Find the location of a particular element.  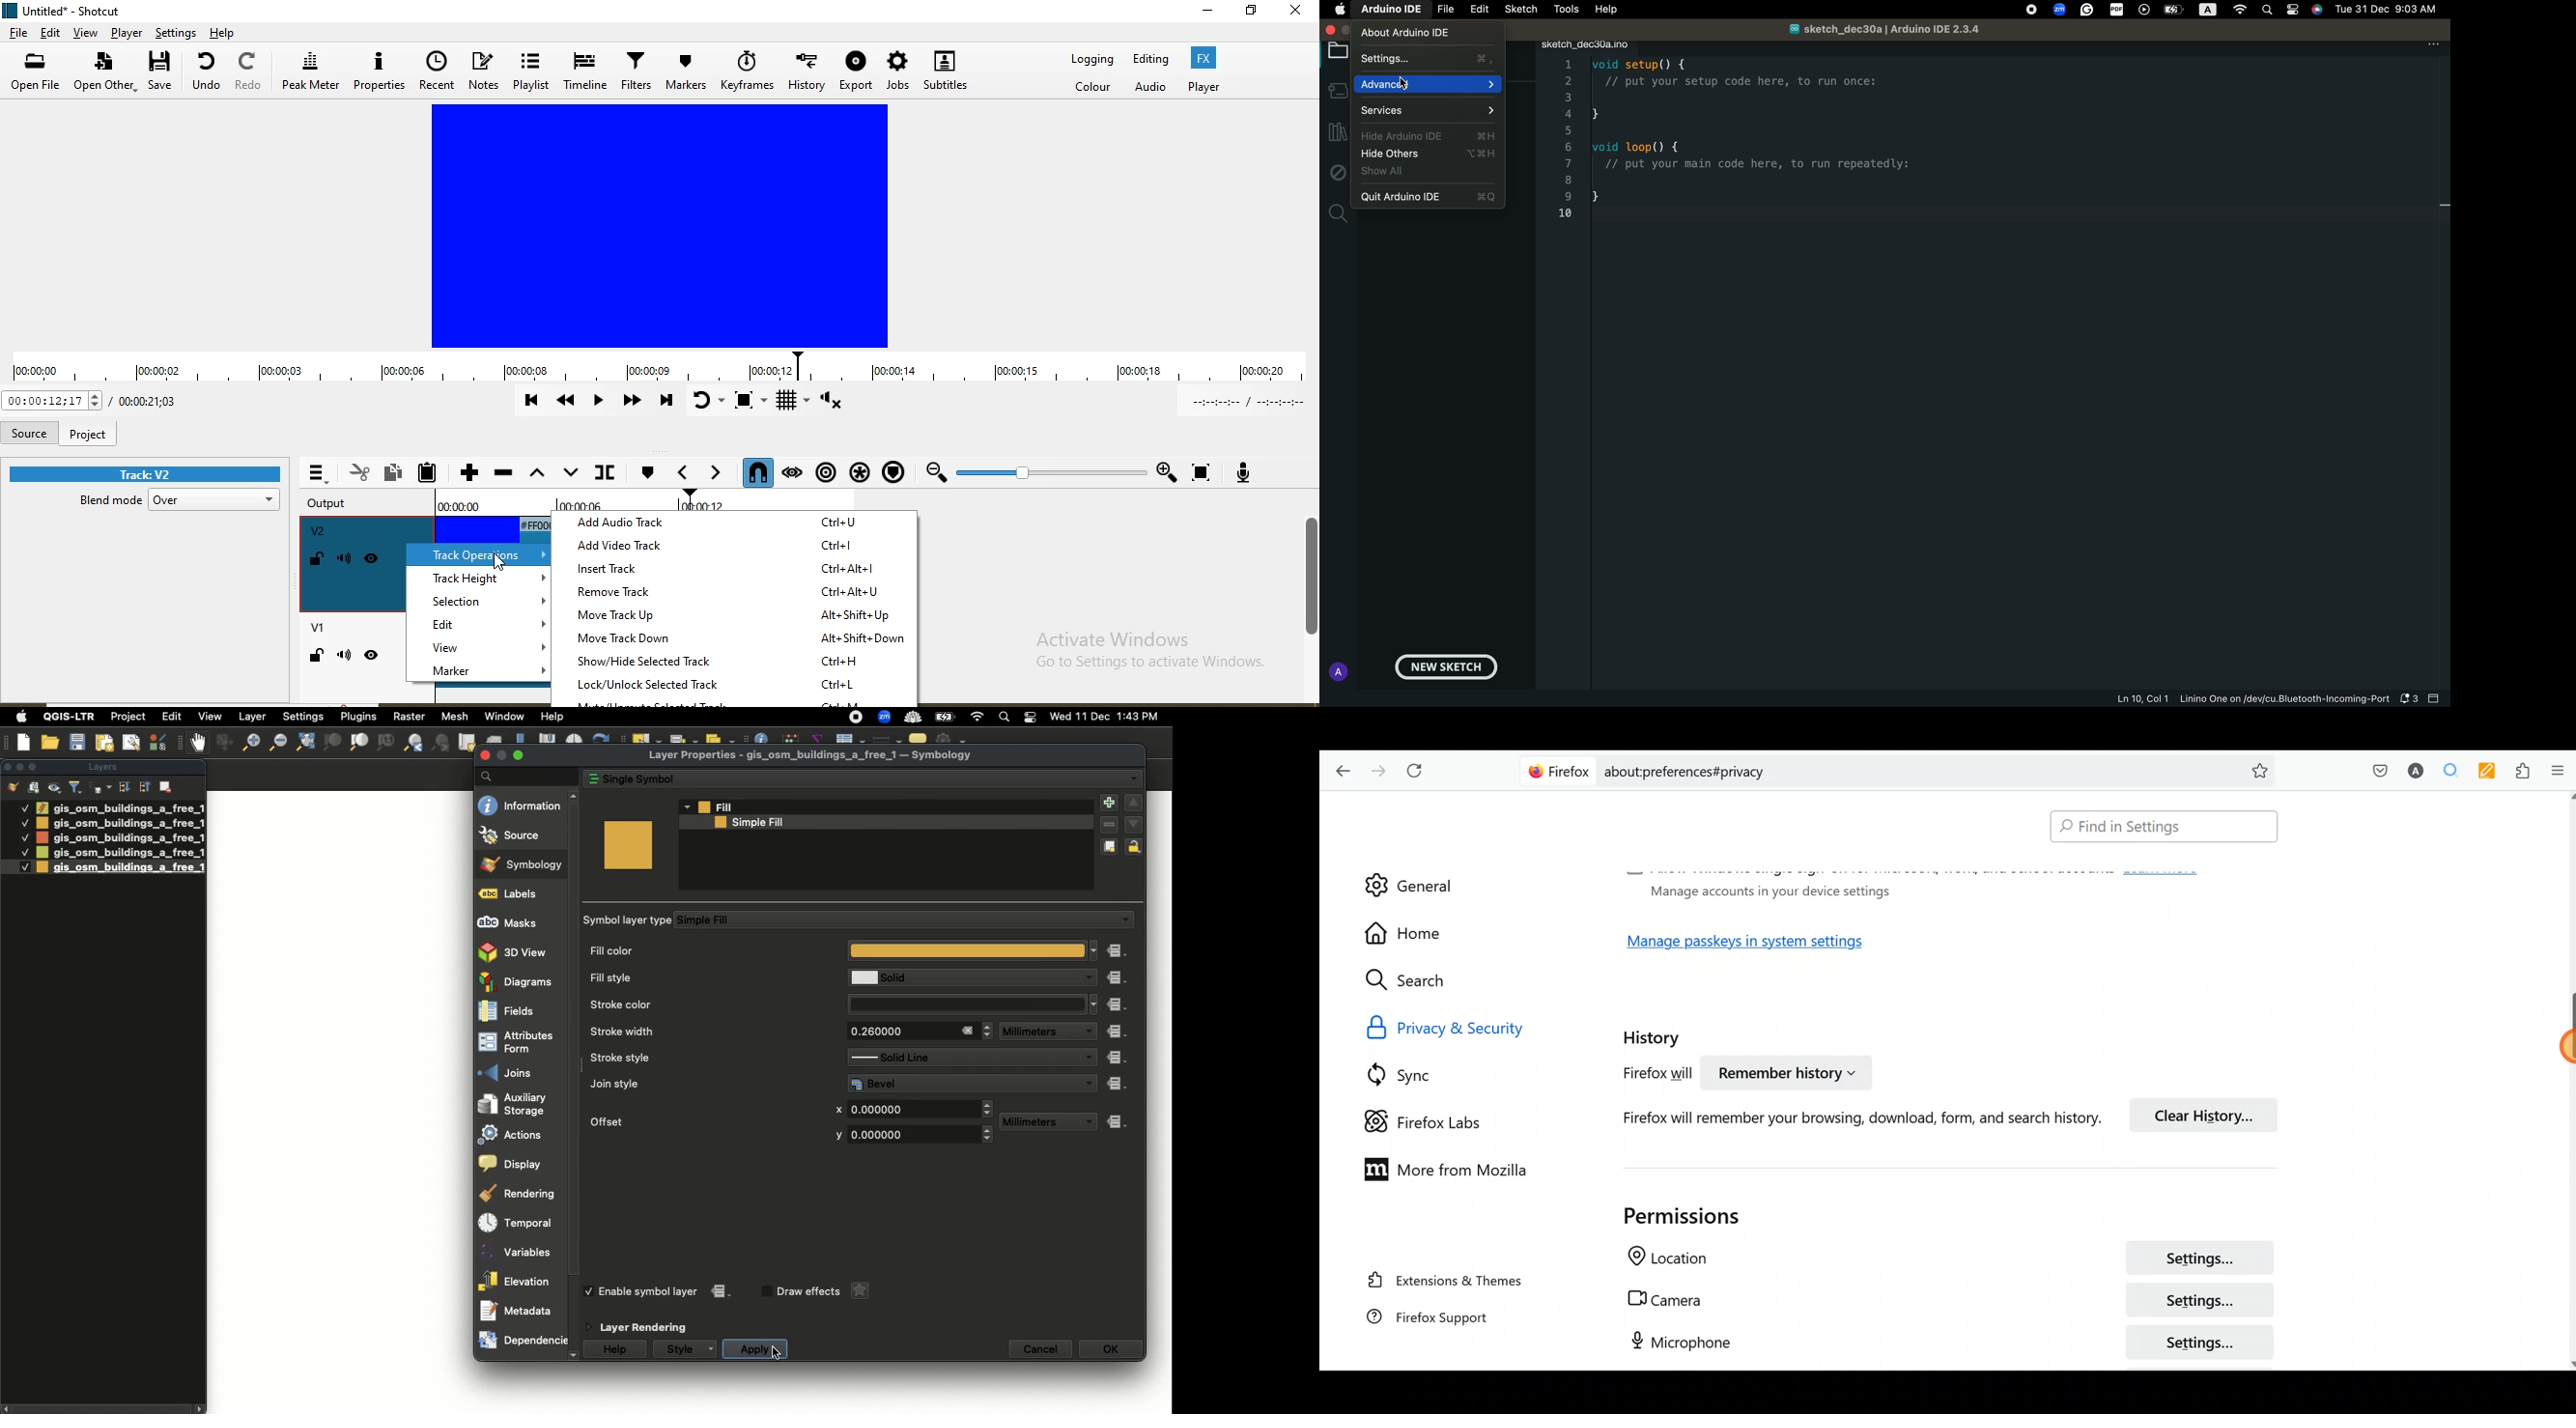

 is located at coordinates (885, 717).